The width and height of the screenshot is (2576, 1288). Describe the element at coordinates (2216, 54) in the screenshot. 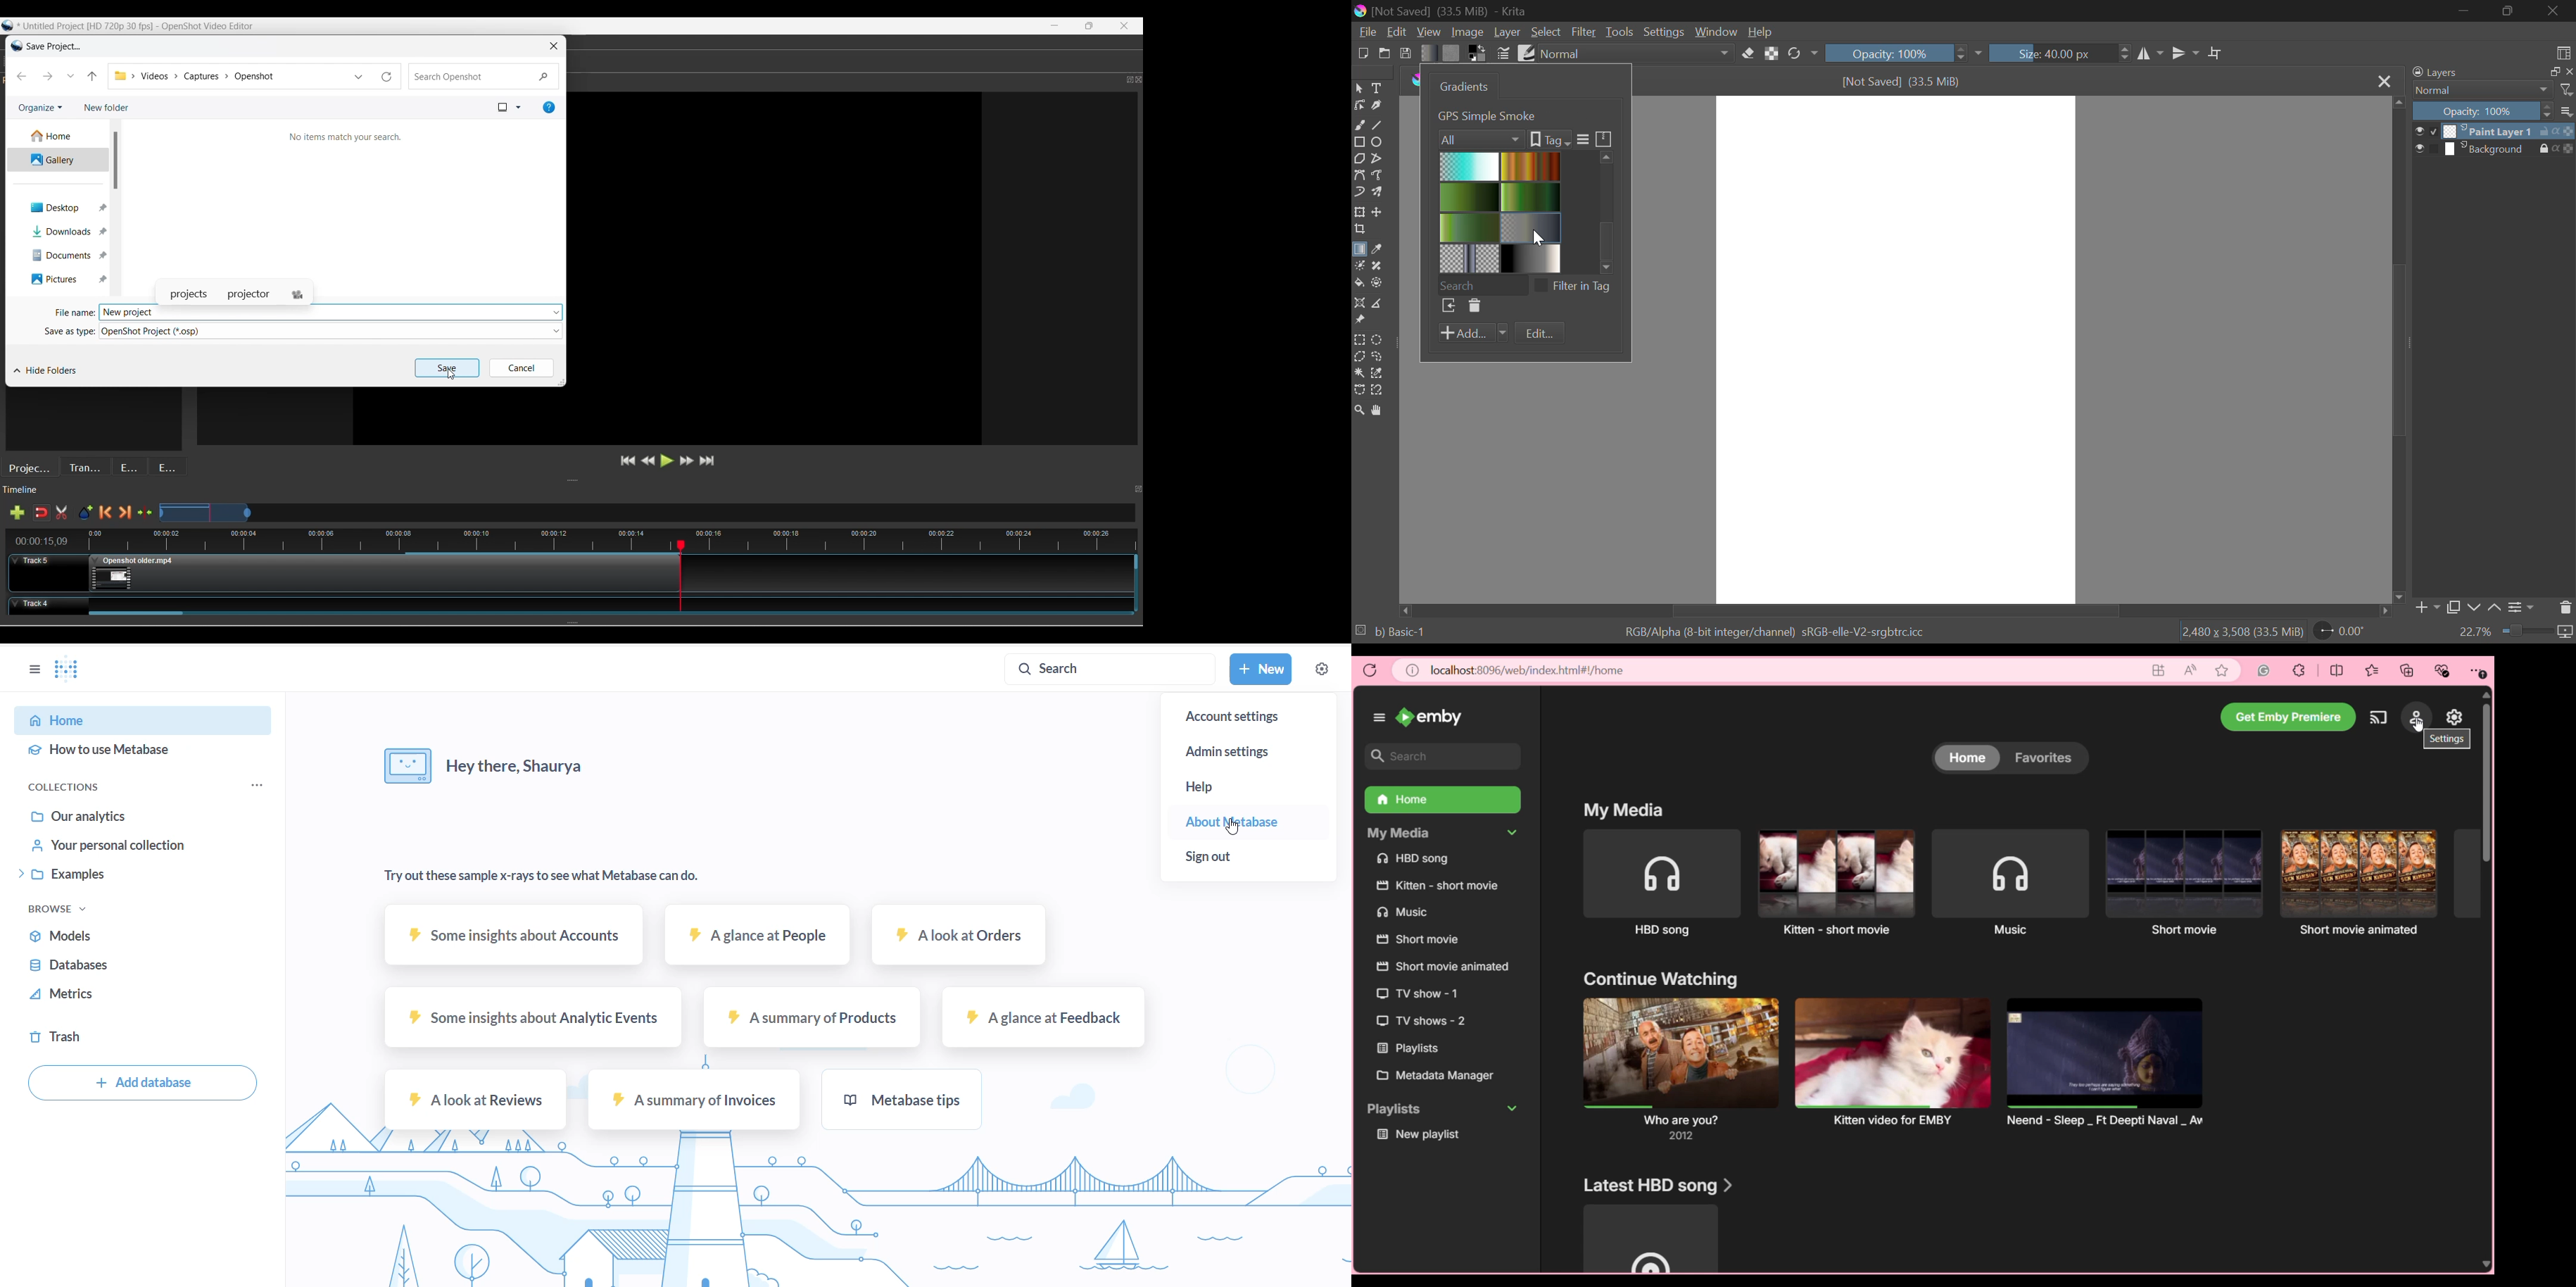

I see `Crop` at that location.